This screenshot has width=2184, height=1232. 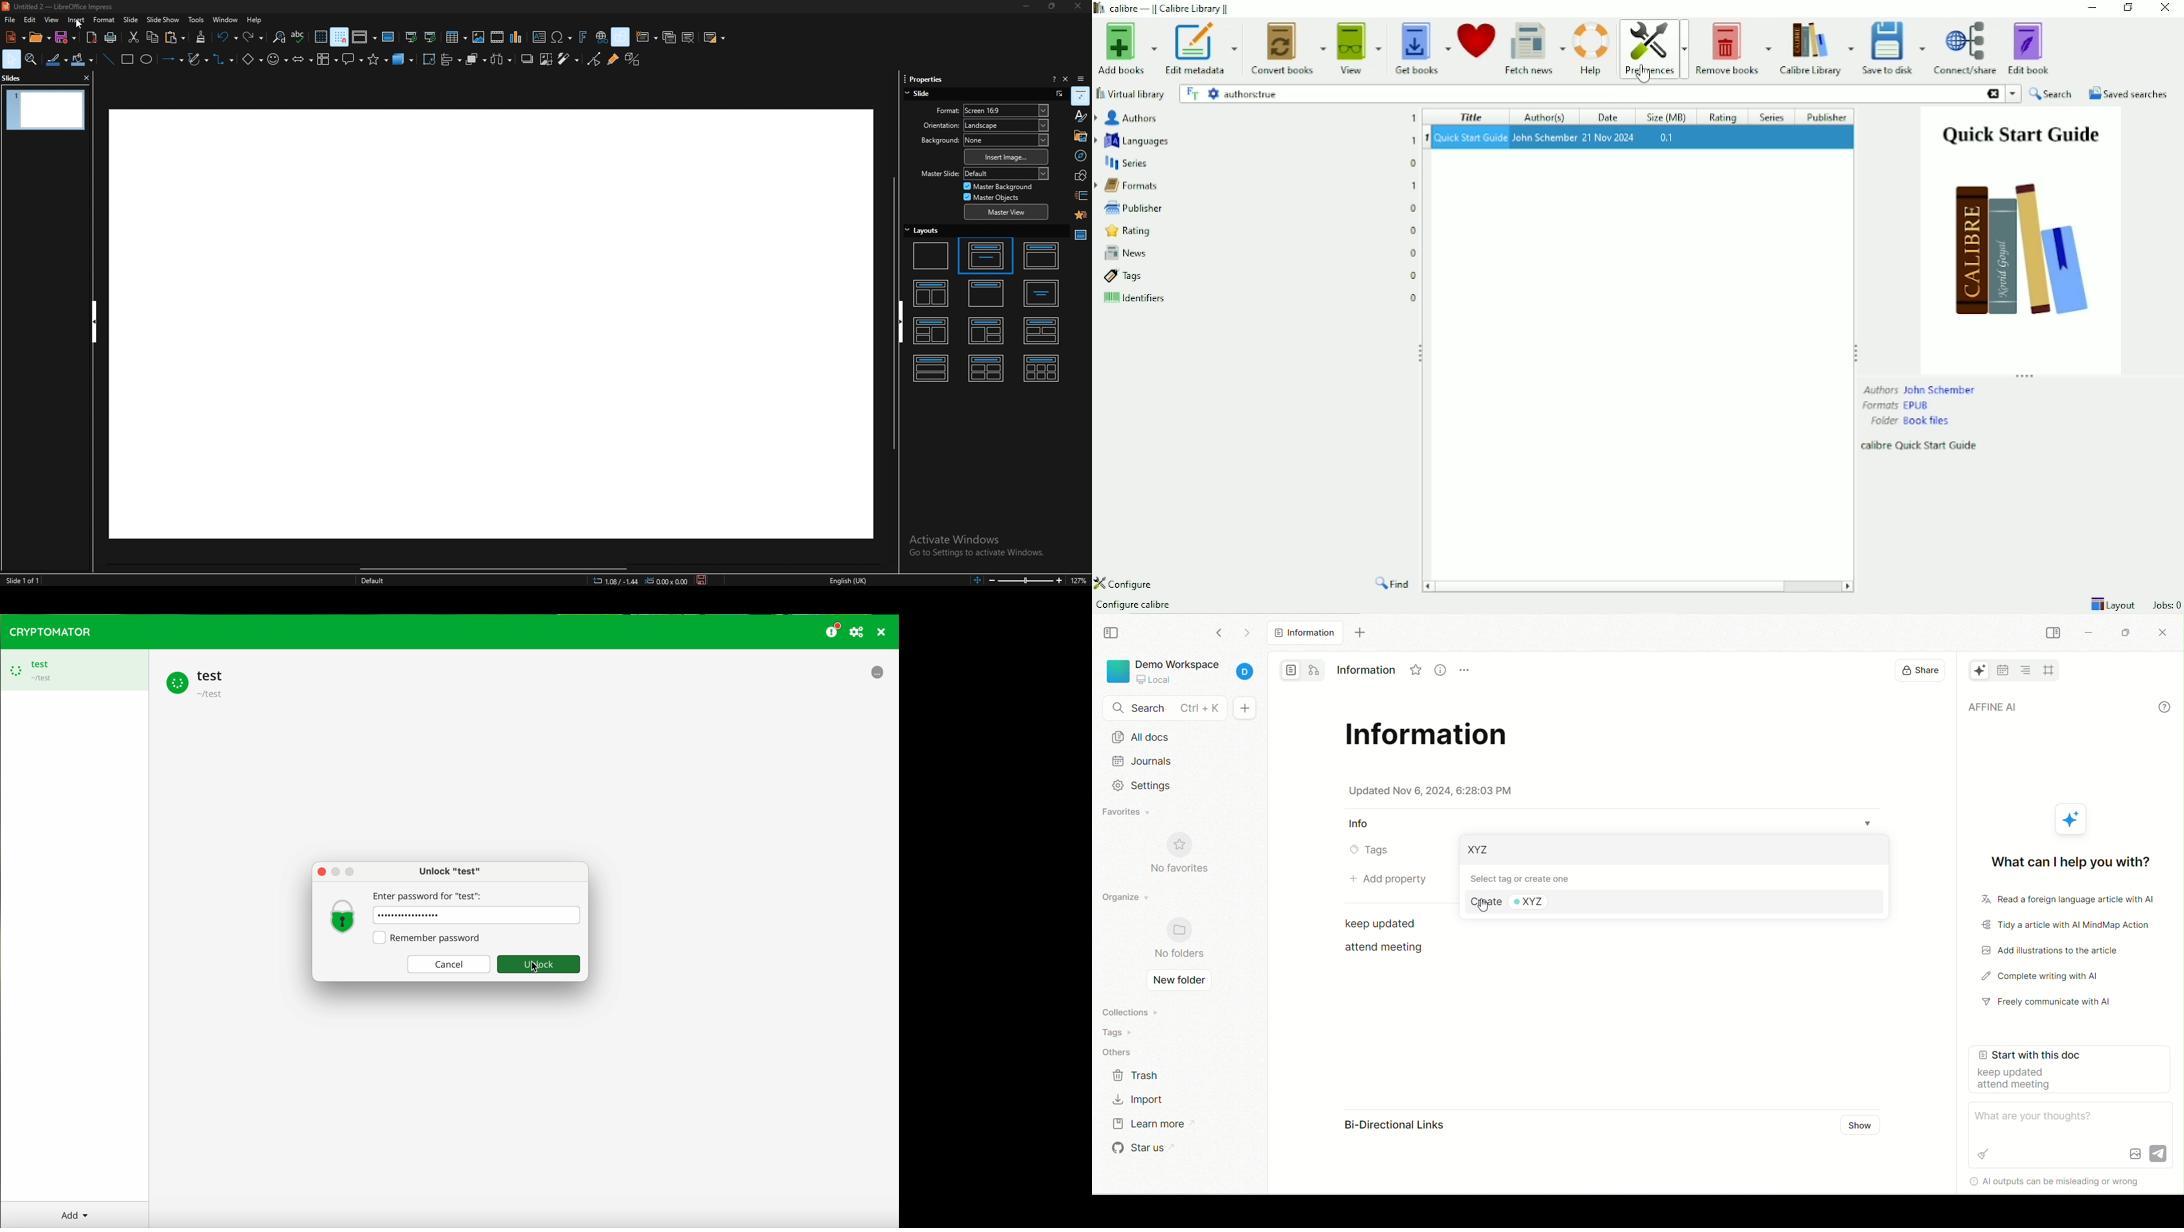 What do you see at coordinates (499, 568) in the screenshot?
I see `horizontal scroll bar` at bounding box center [499, 568].